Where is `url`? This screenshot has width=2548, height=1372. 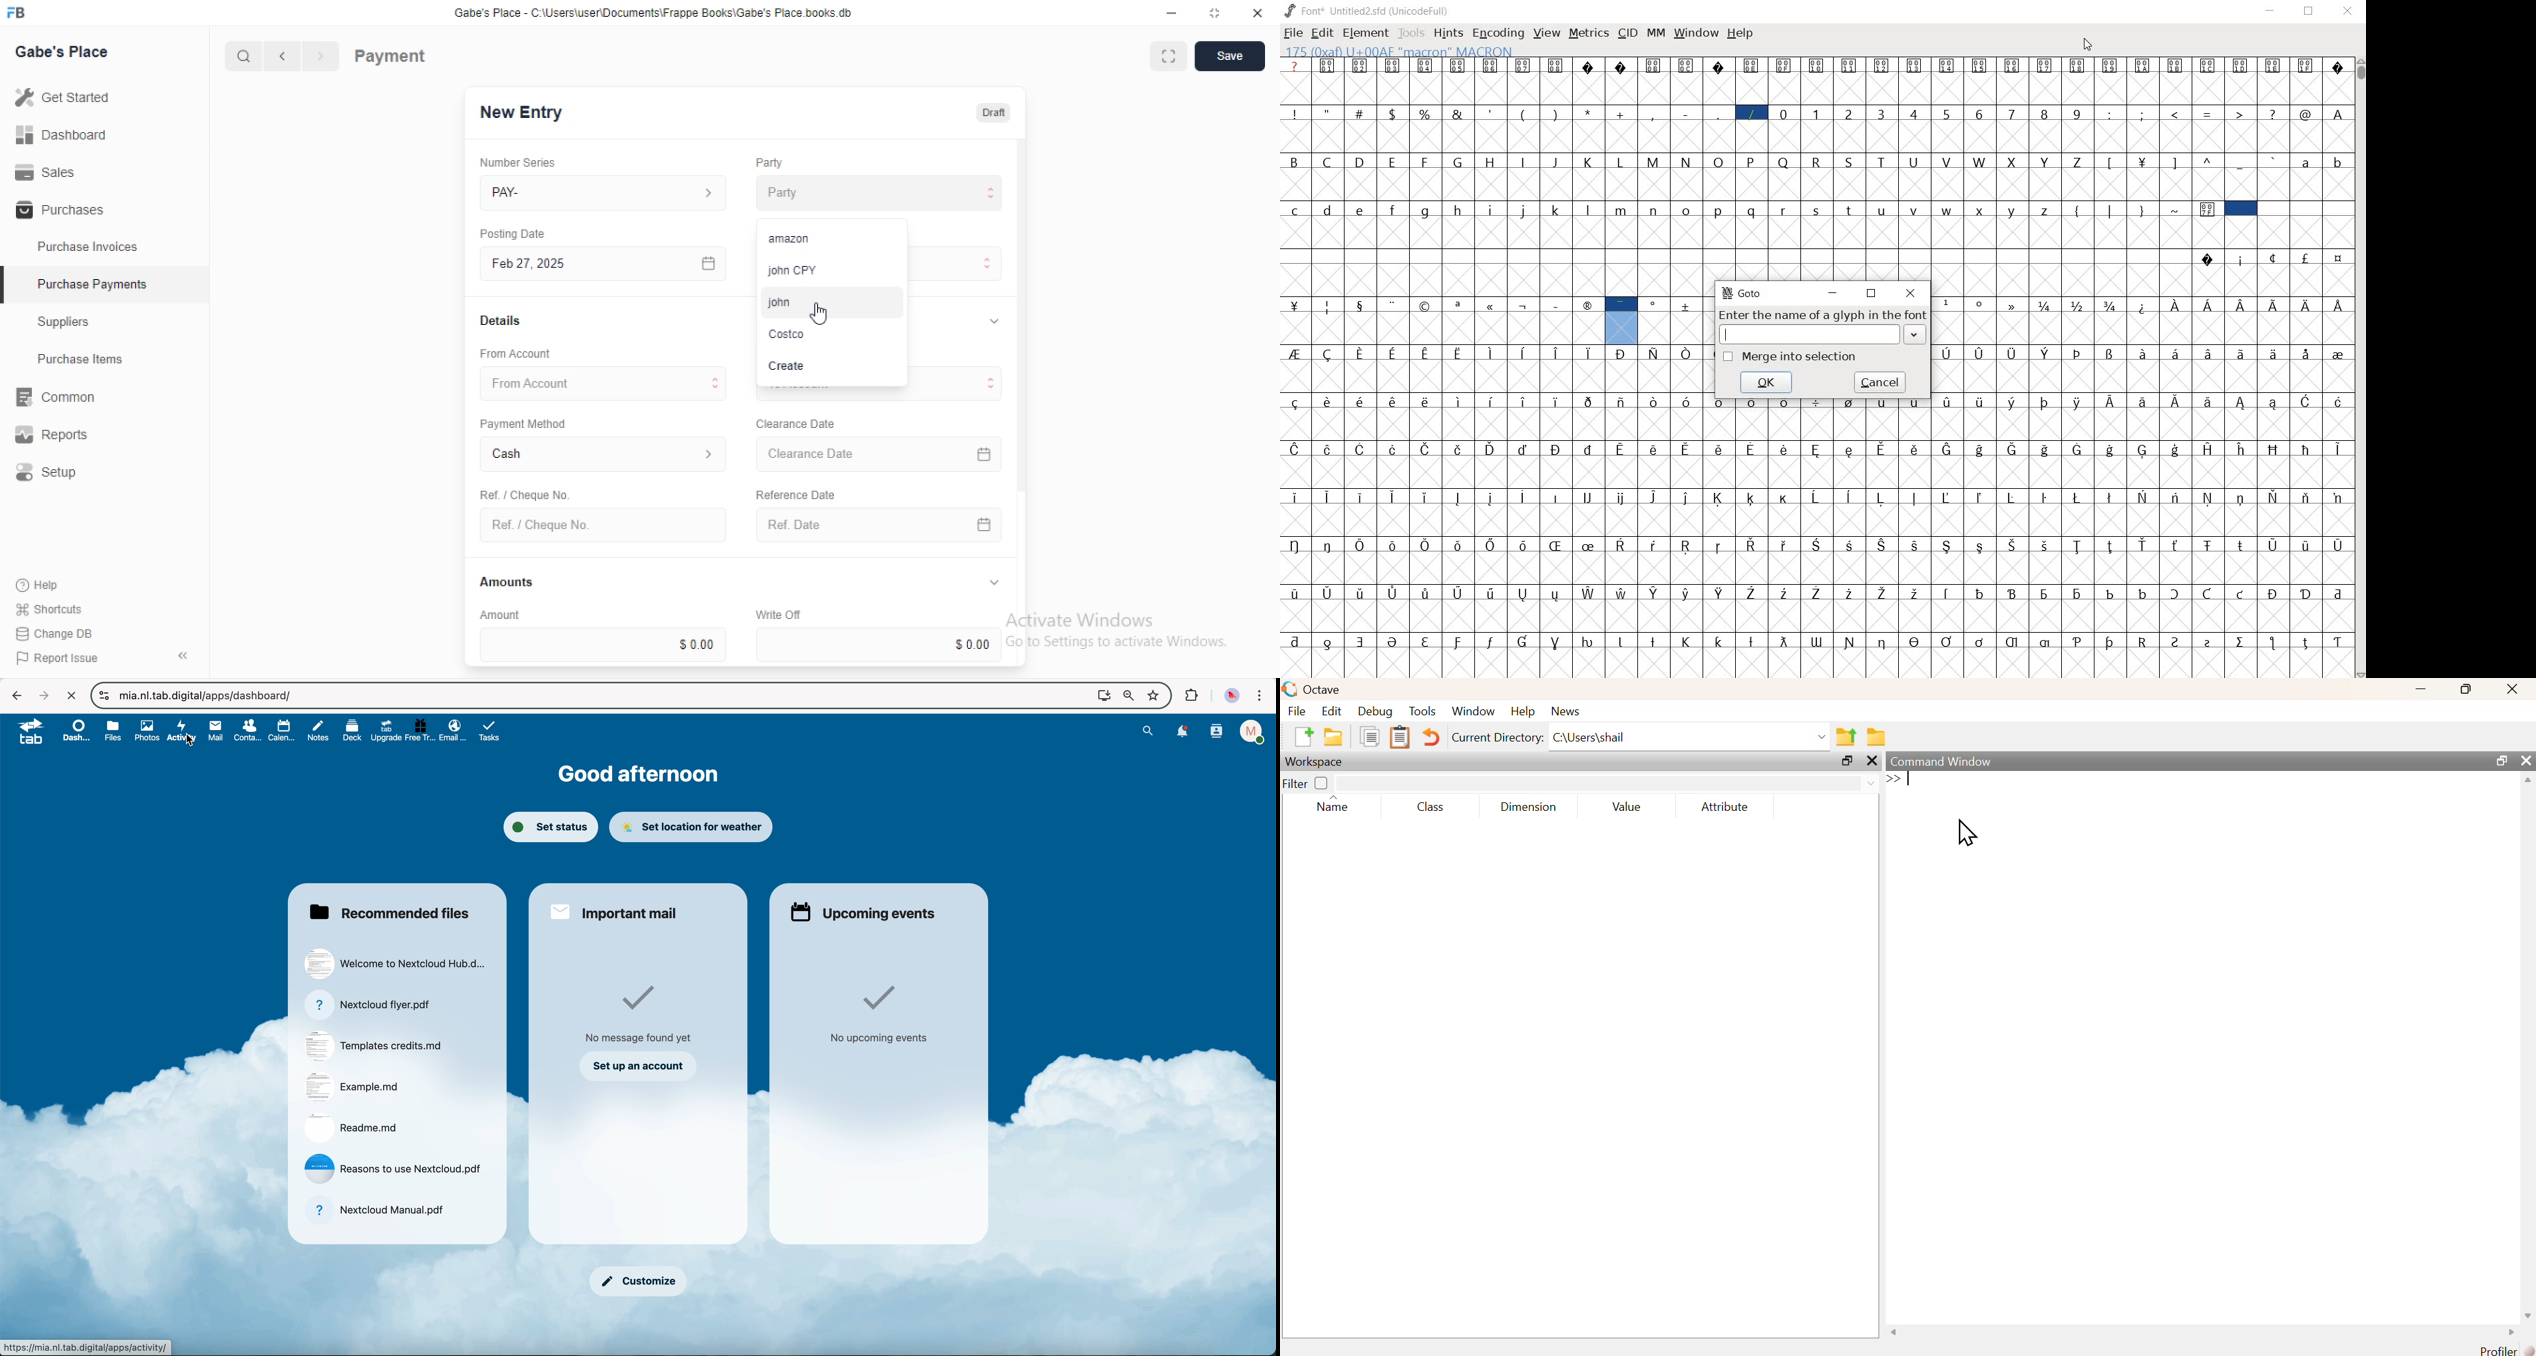 url is located at coordinates (86, 1347).